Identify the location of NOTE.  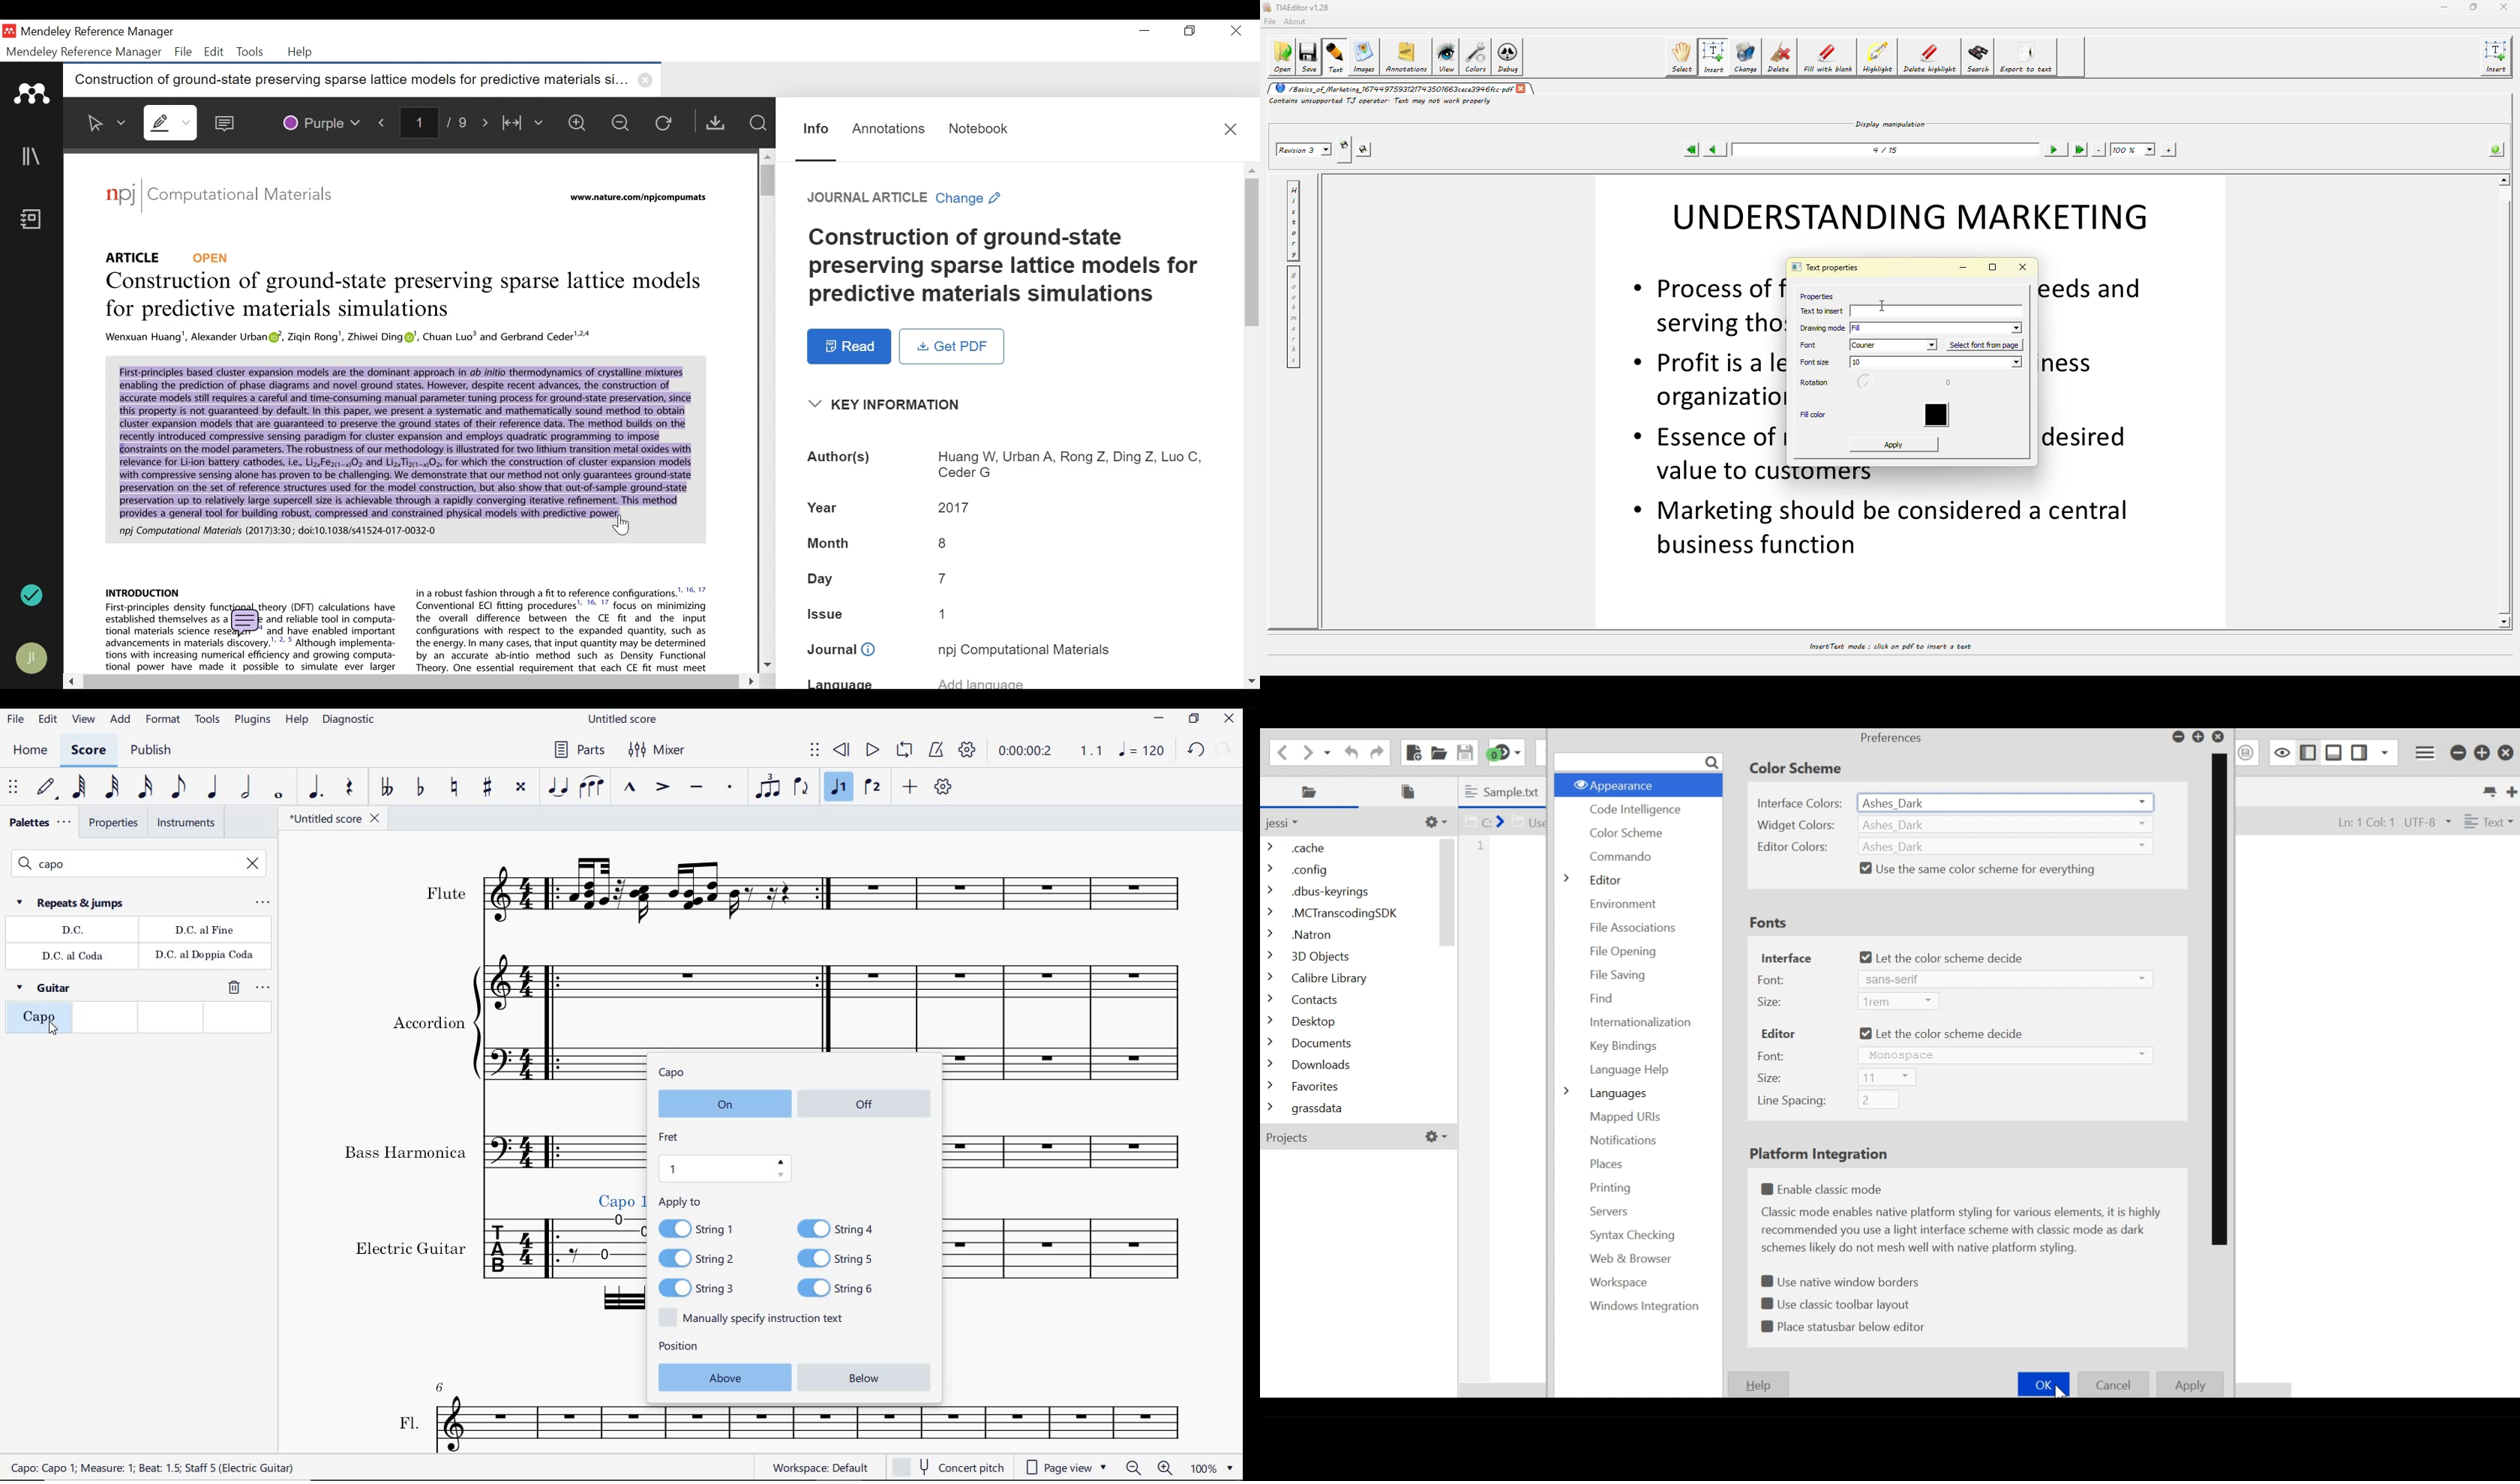
(1143, 750).